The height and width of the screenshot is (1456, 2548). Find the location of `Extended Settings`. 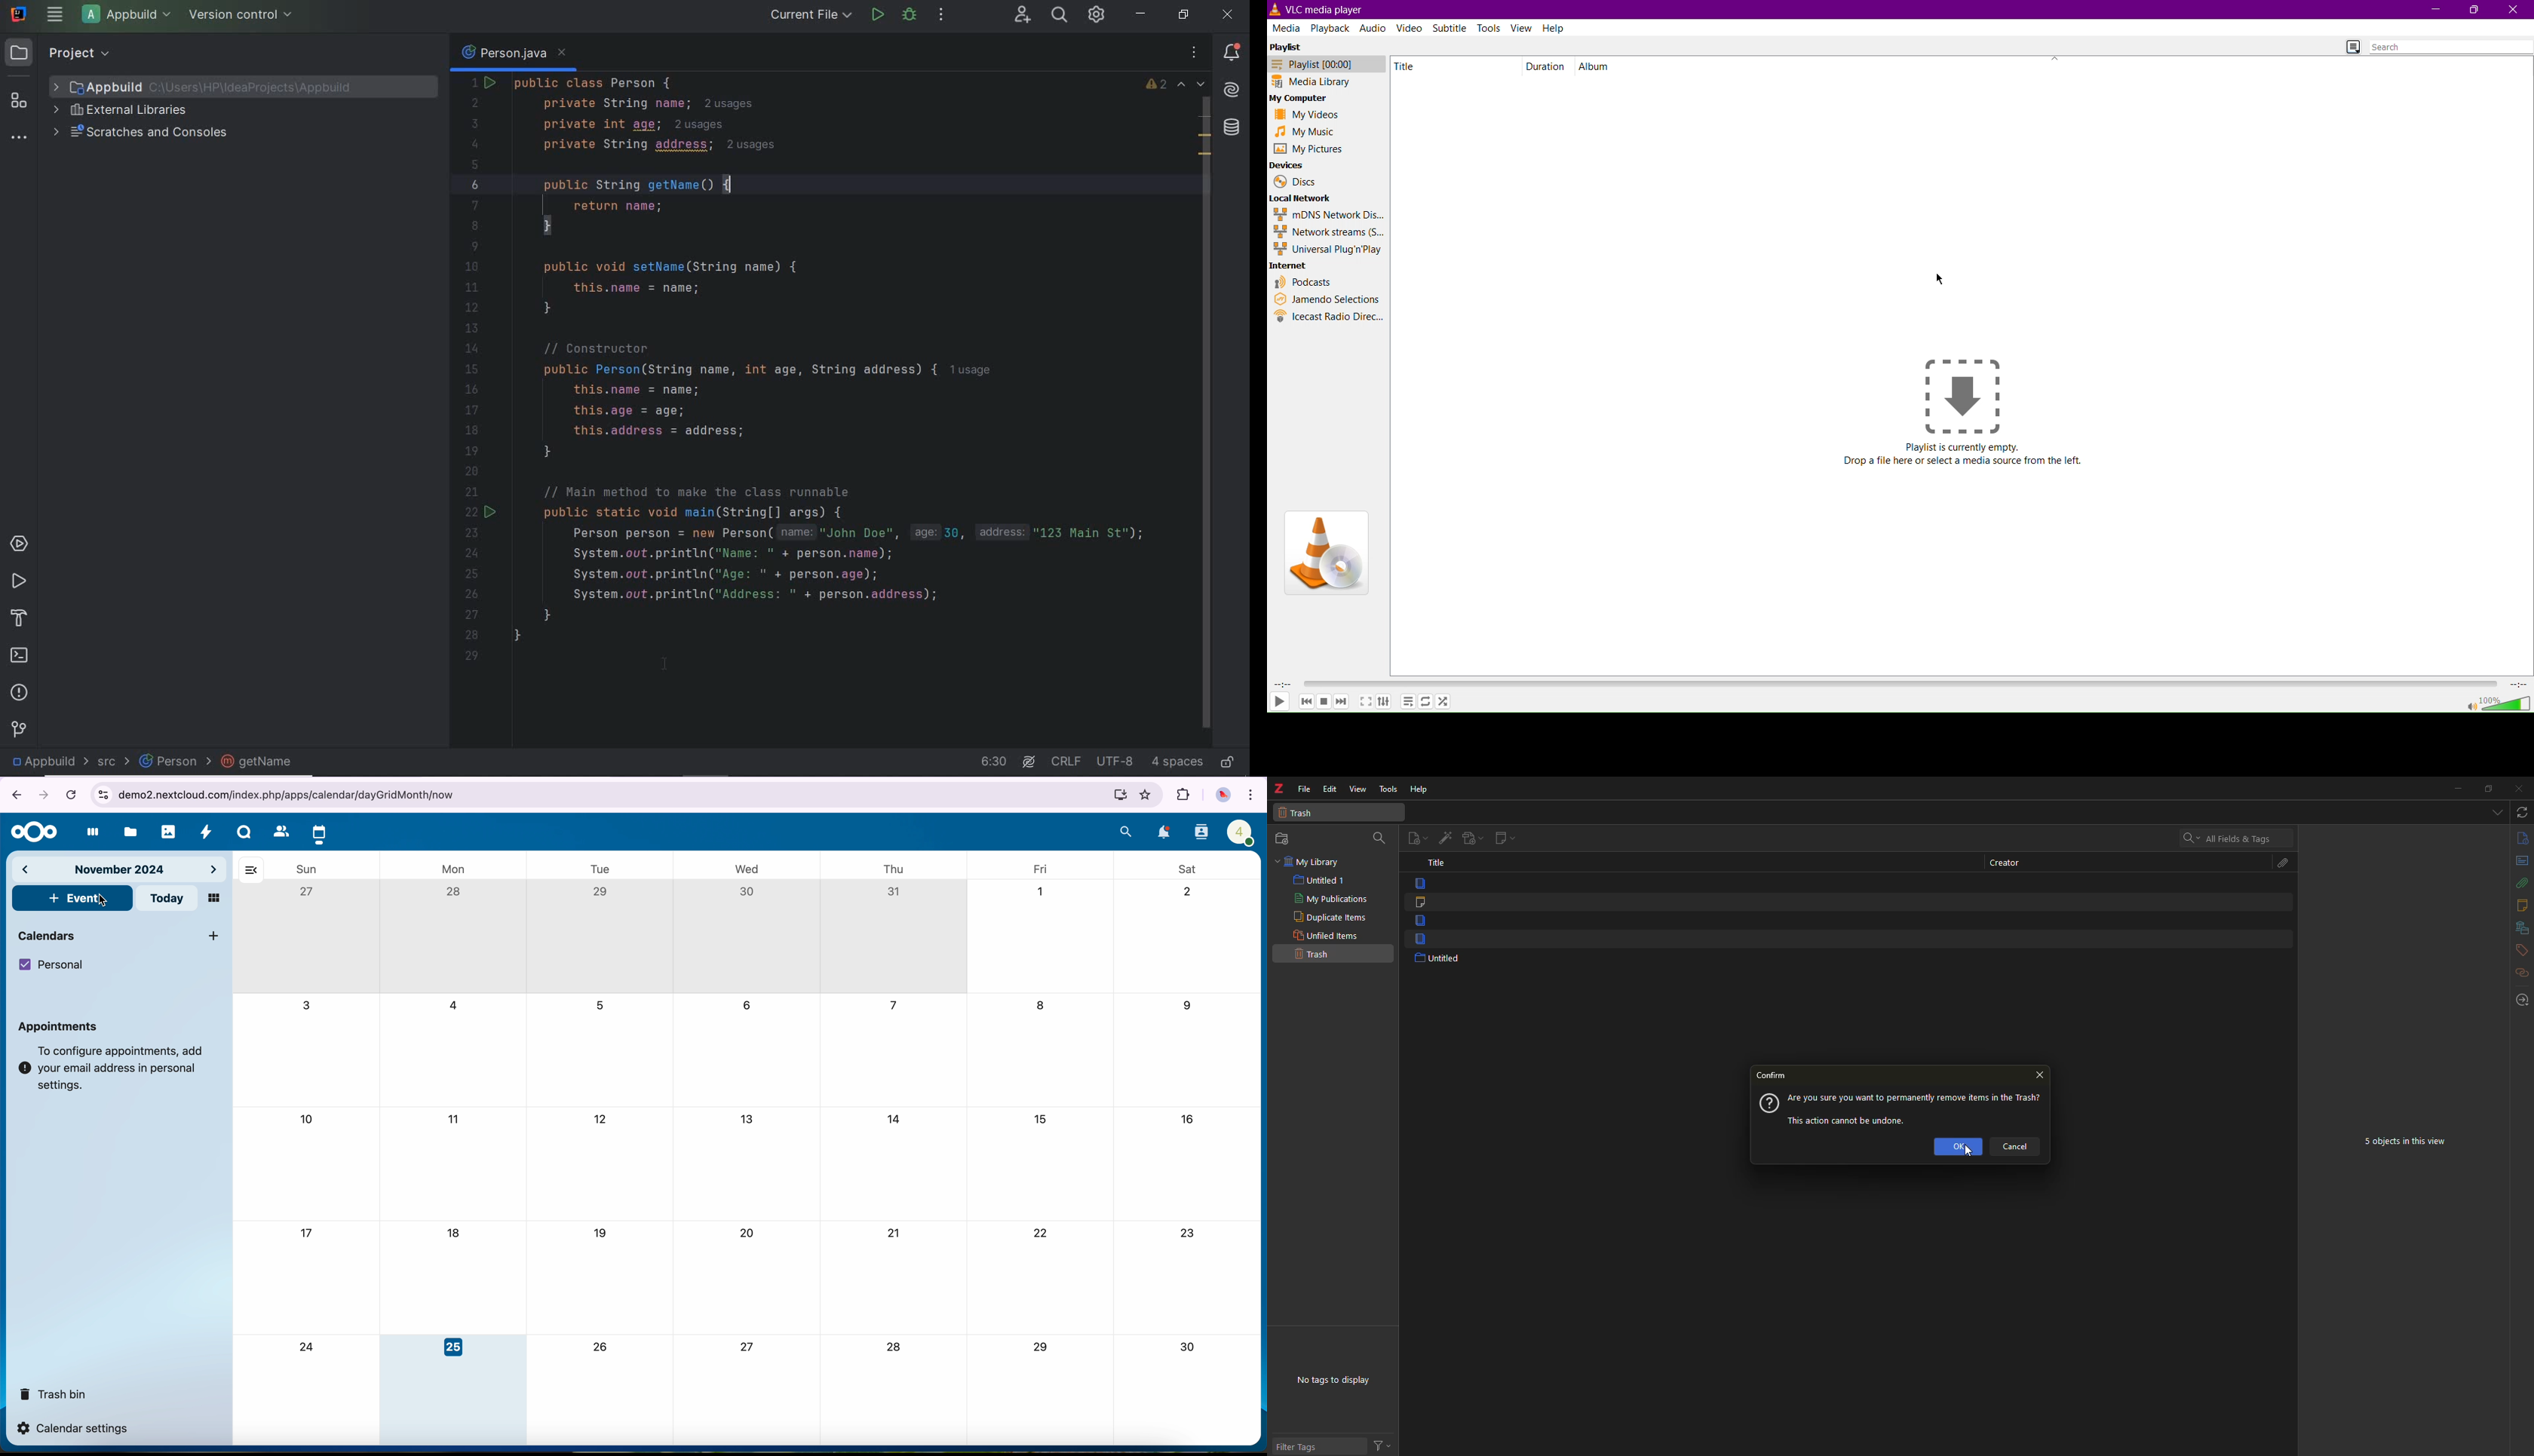

Extended Settings is located at coordinates (1387, 703).